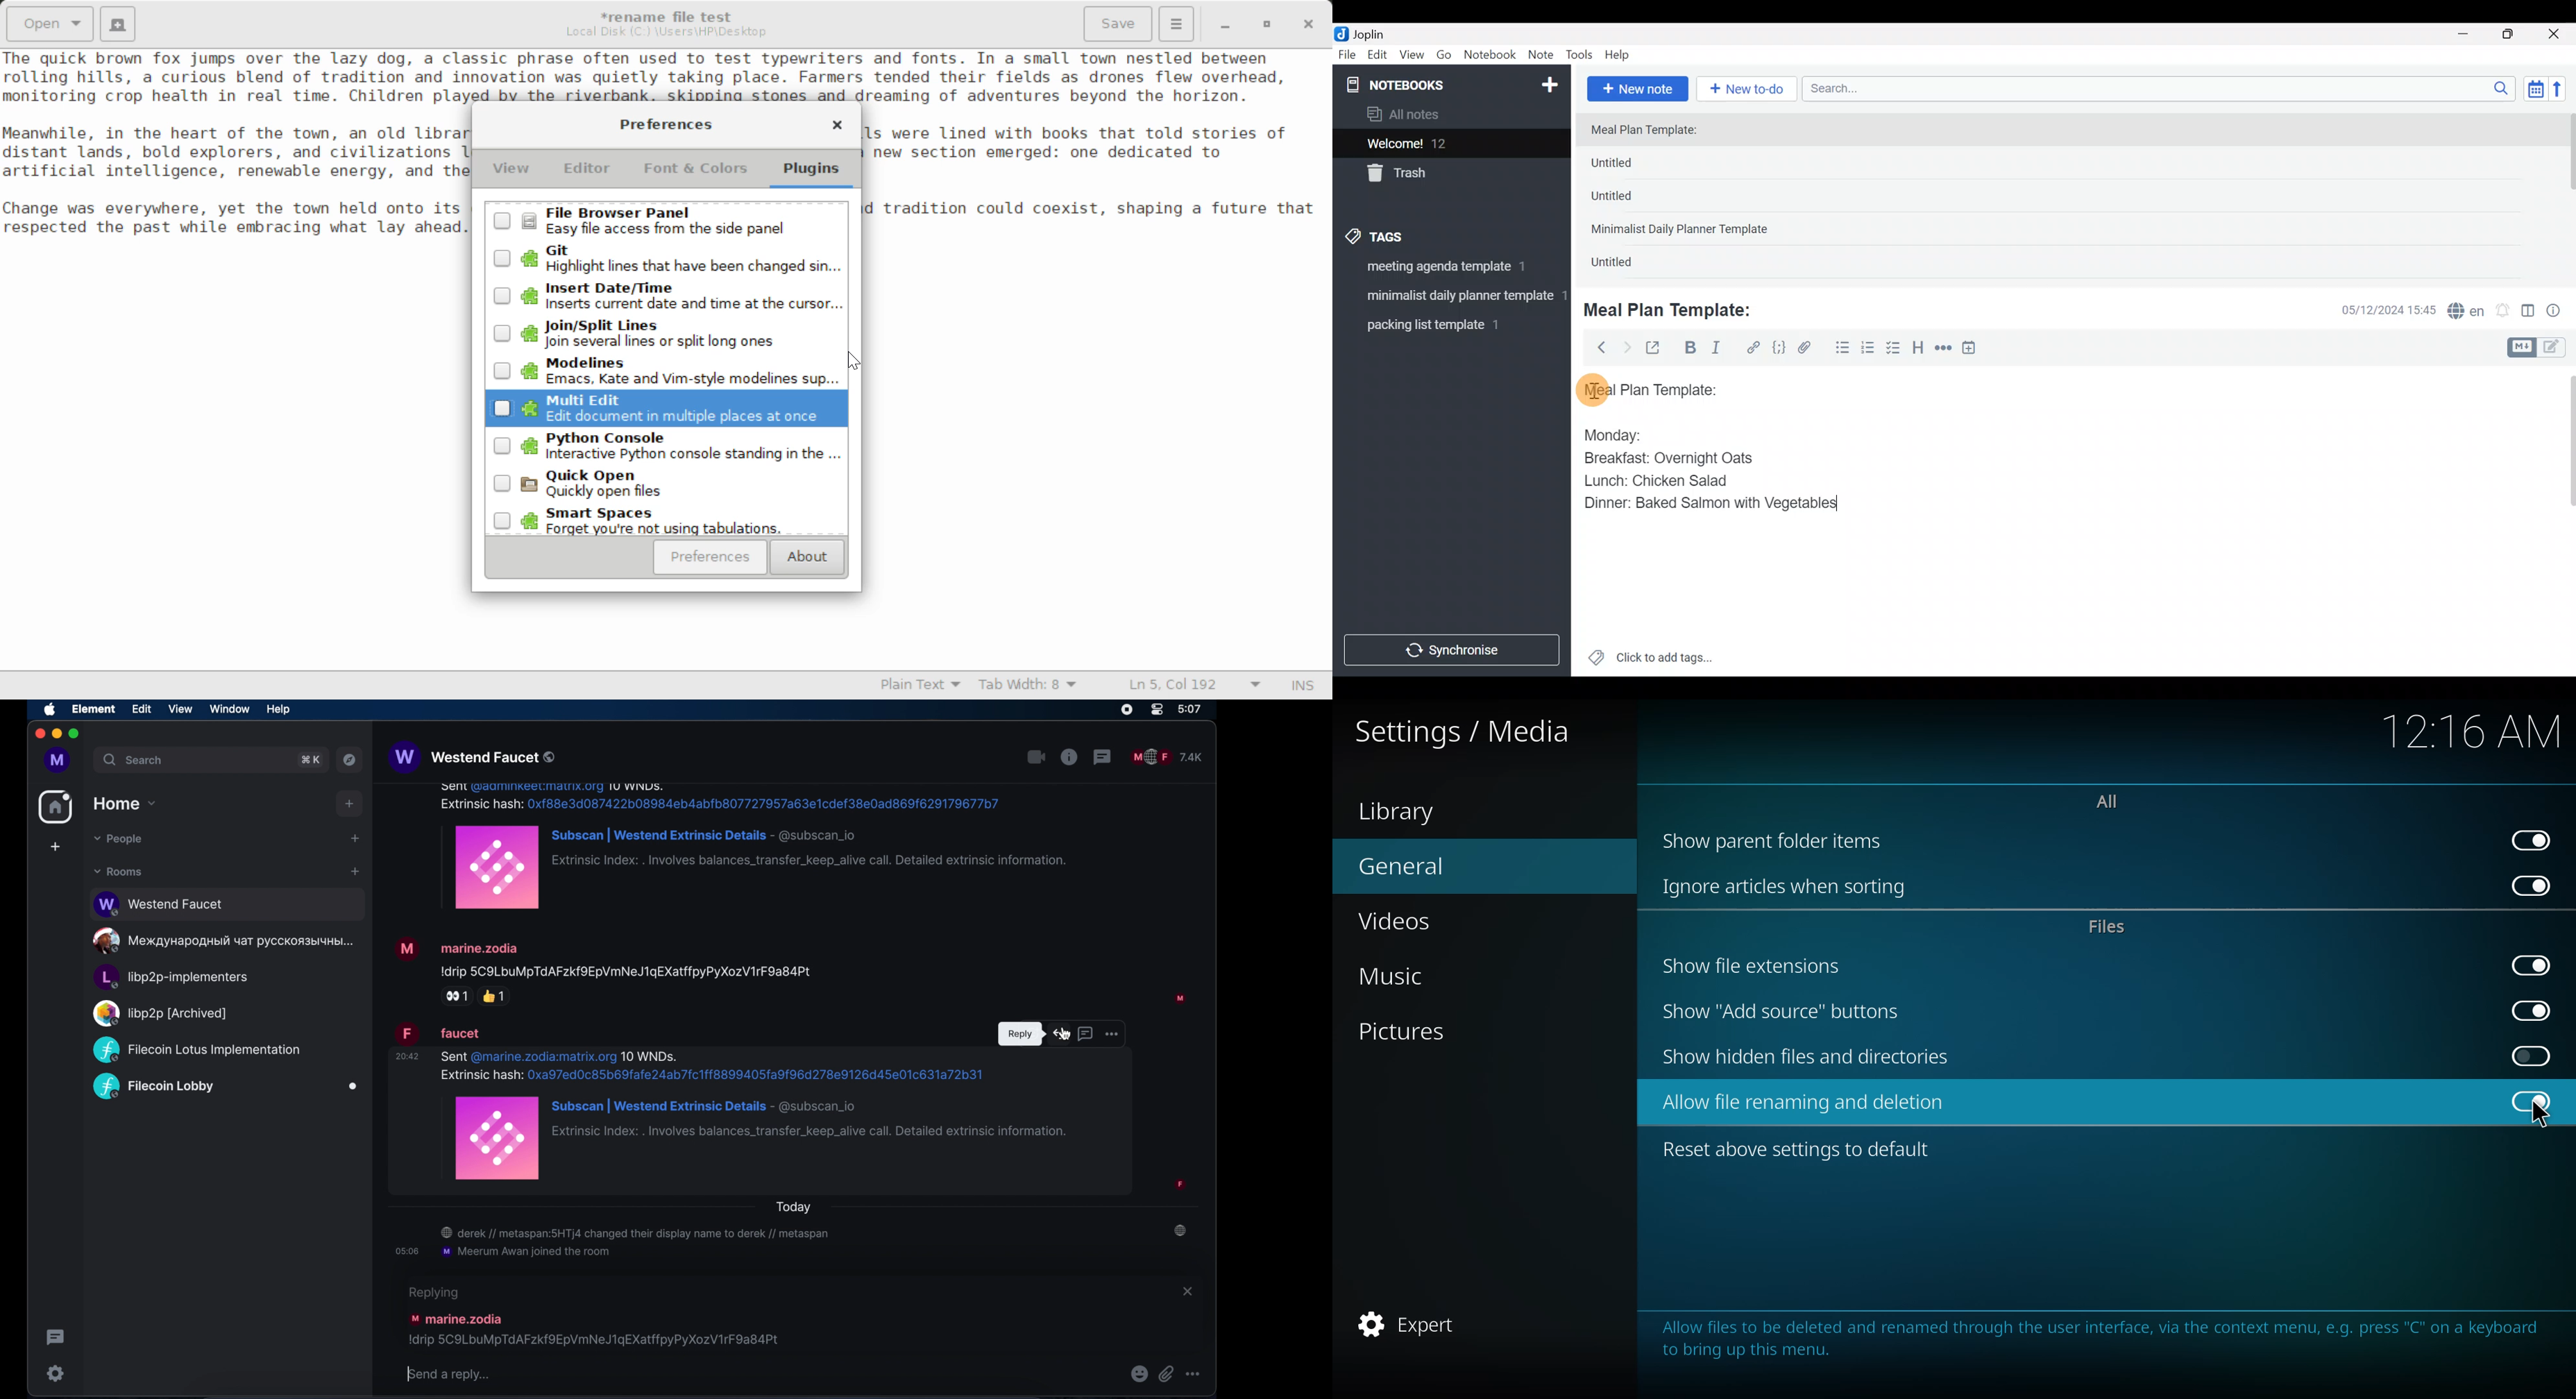 The width and height of the screenshot is (2576, 1400). Describe the element at coordinates (39, 734) in the screenshot. I see `close` at that location.